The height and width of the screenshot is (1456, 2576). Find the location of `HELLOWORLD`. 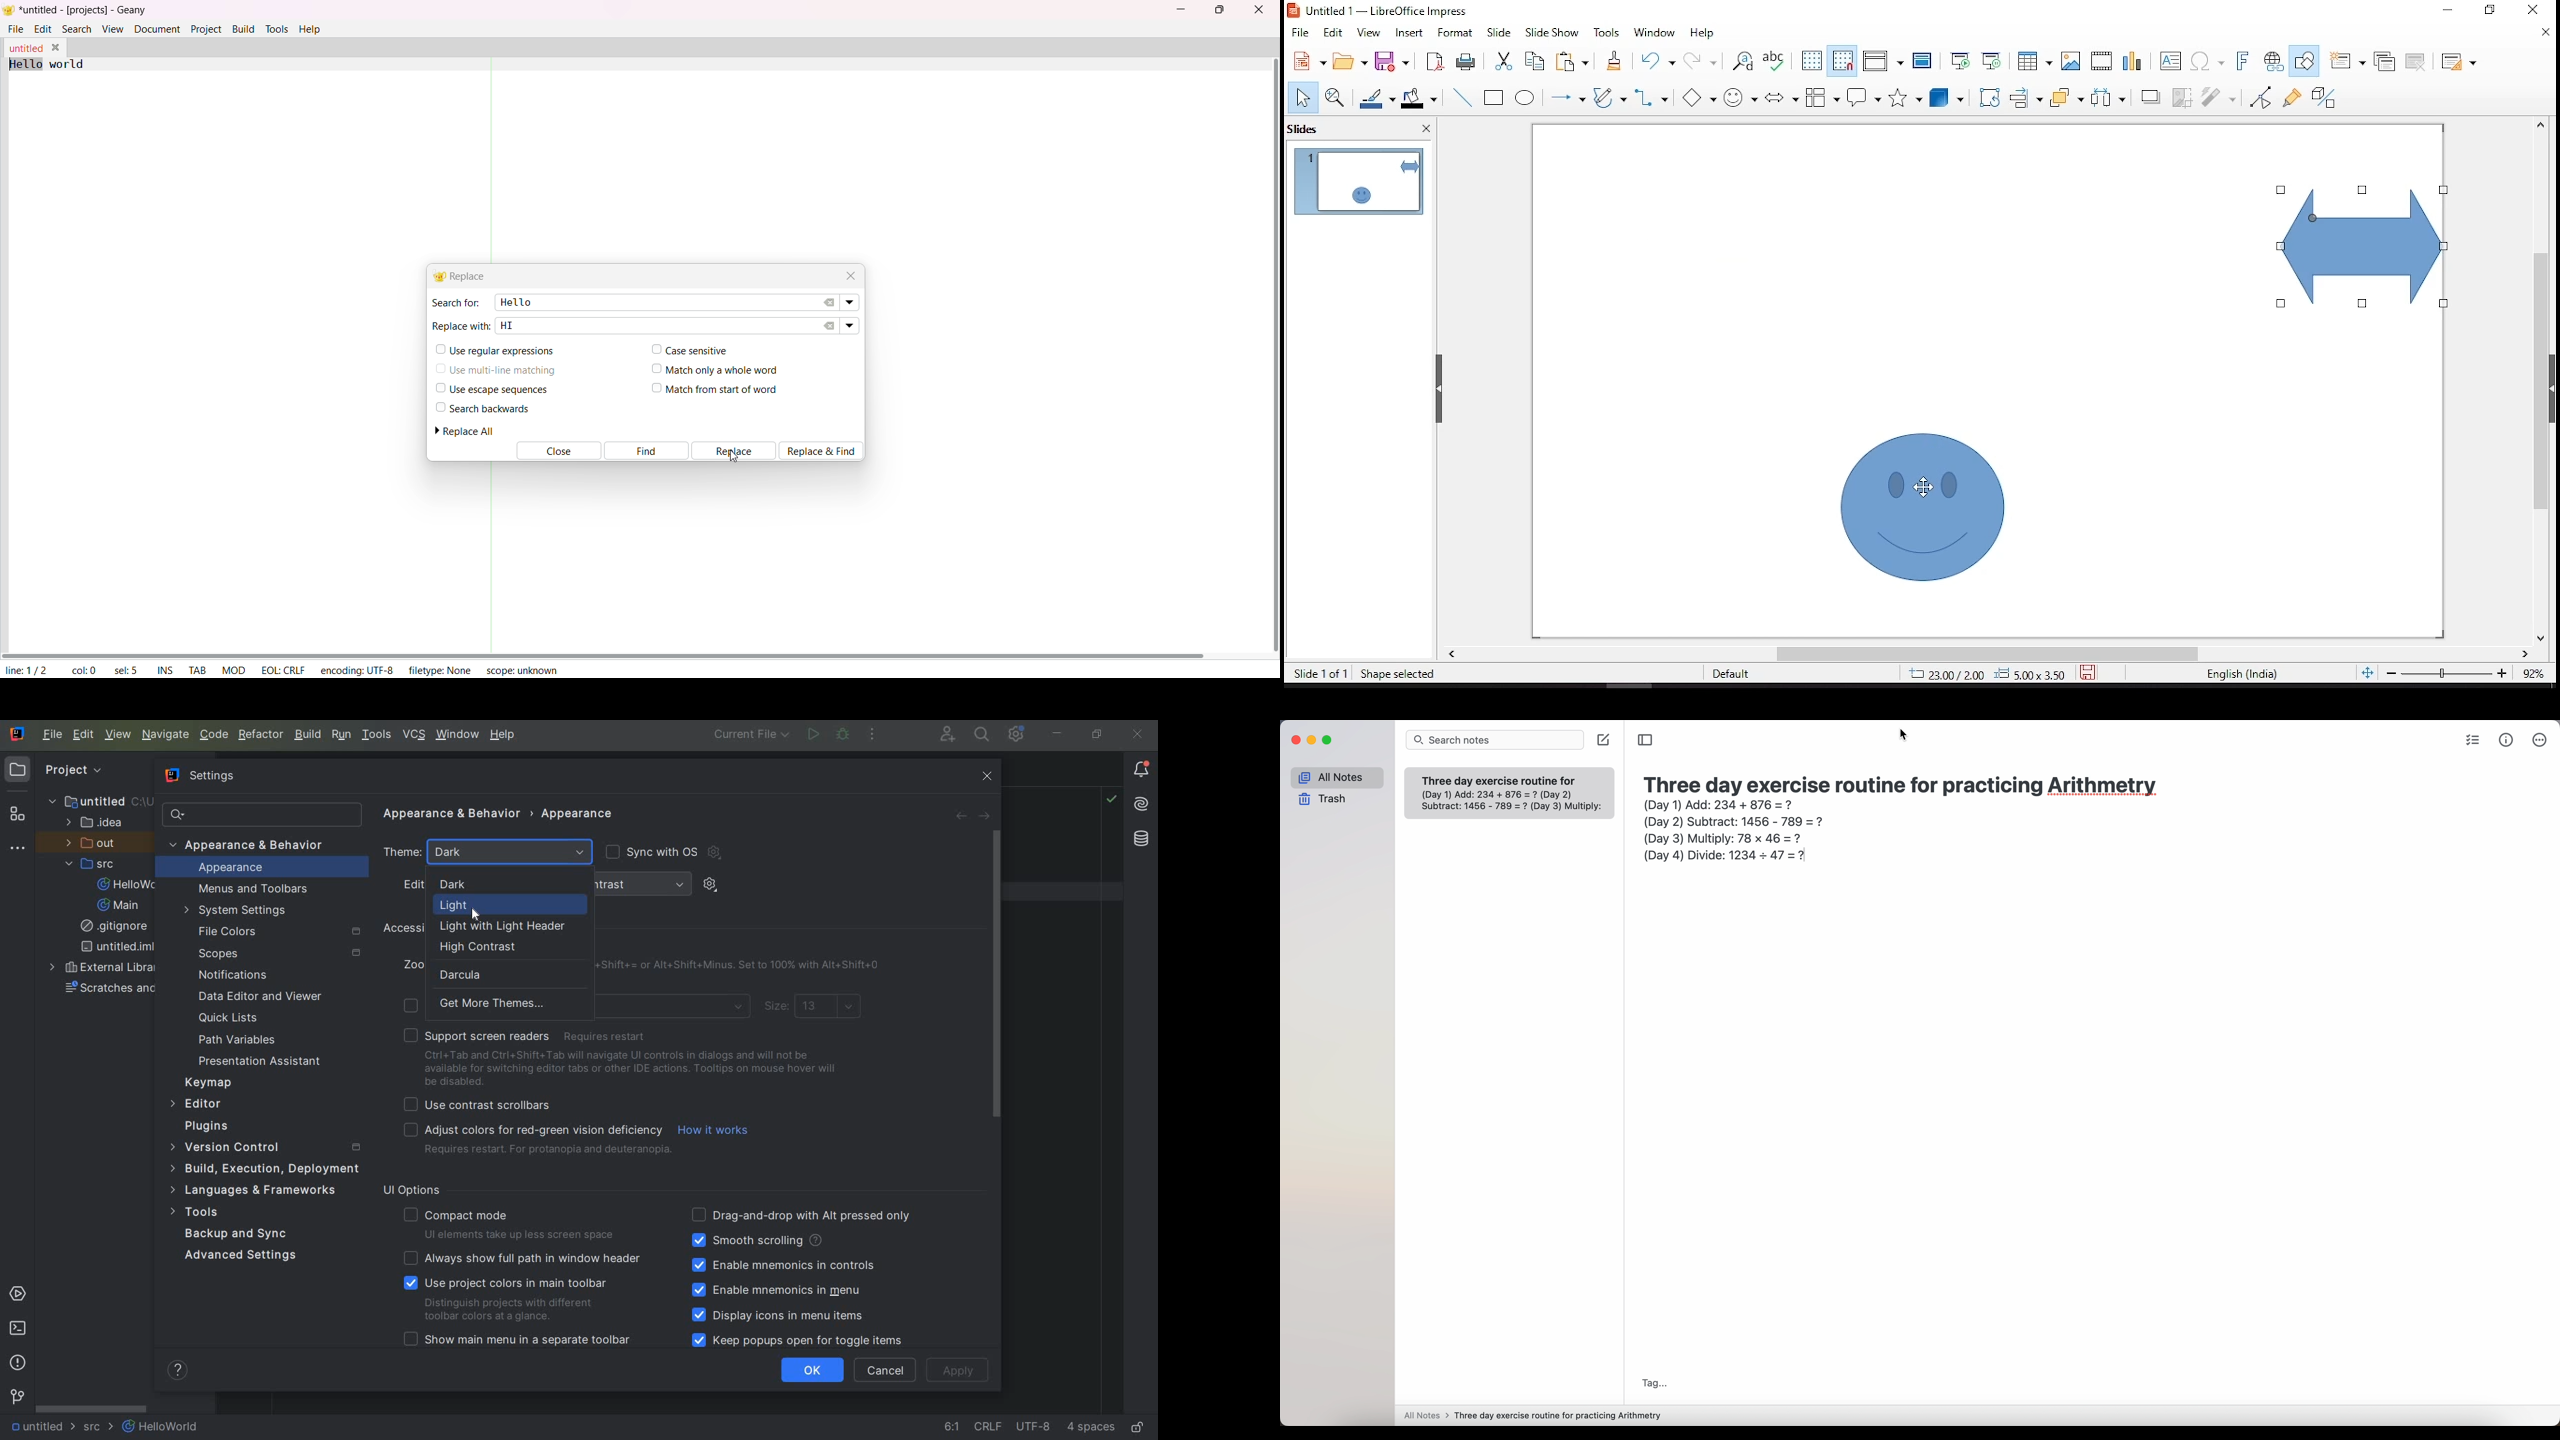

HELLOWORLD is located at coordinates (132, 885).